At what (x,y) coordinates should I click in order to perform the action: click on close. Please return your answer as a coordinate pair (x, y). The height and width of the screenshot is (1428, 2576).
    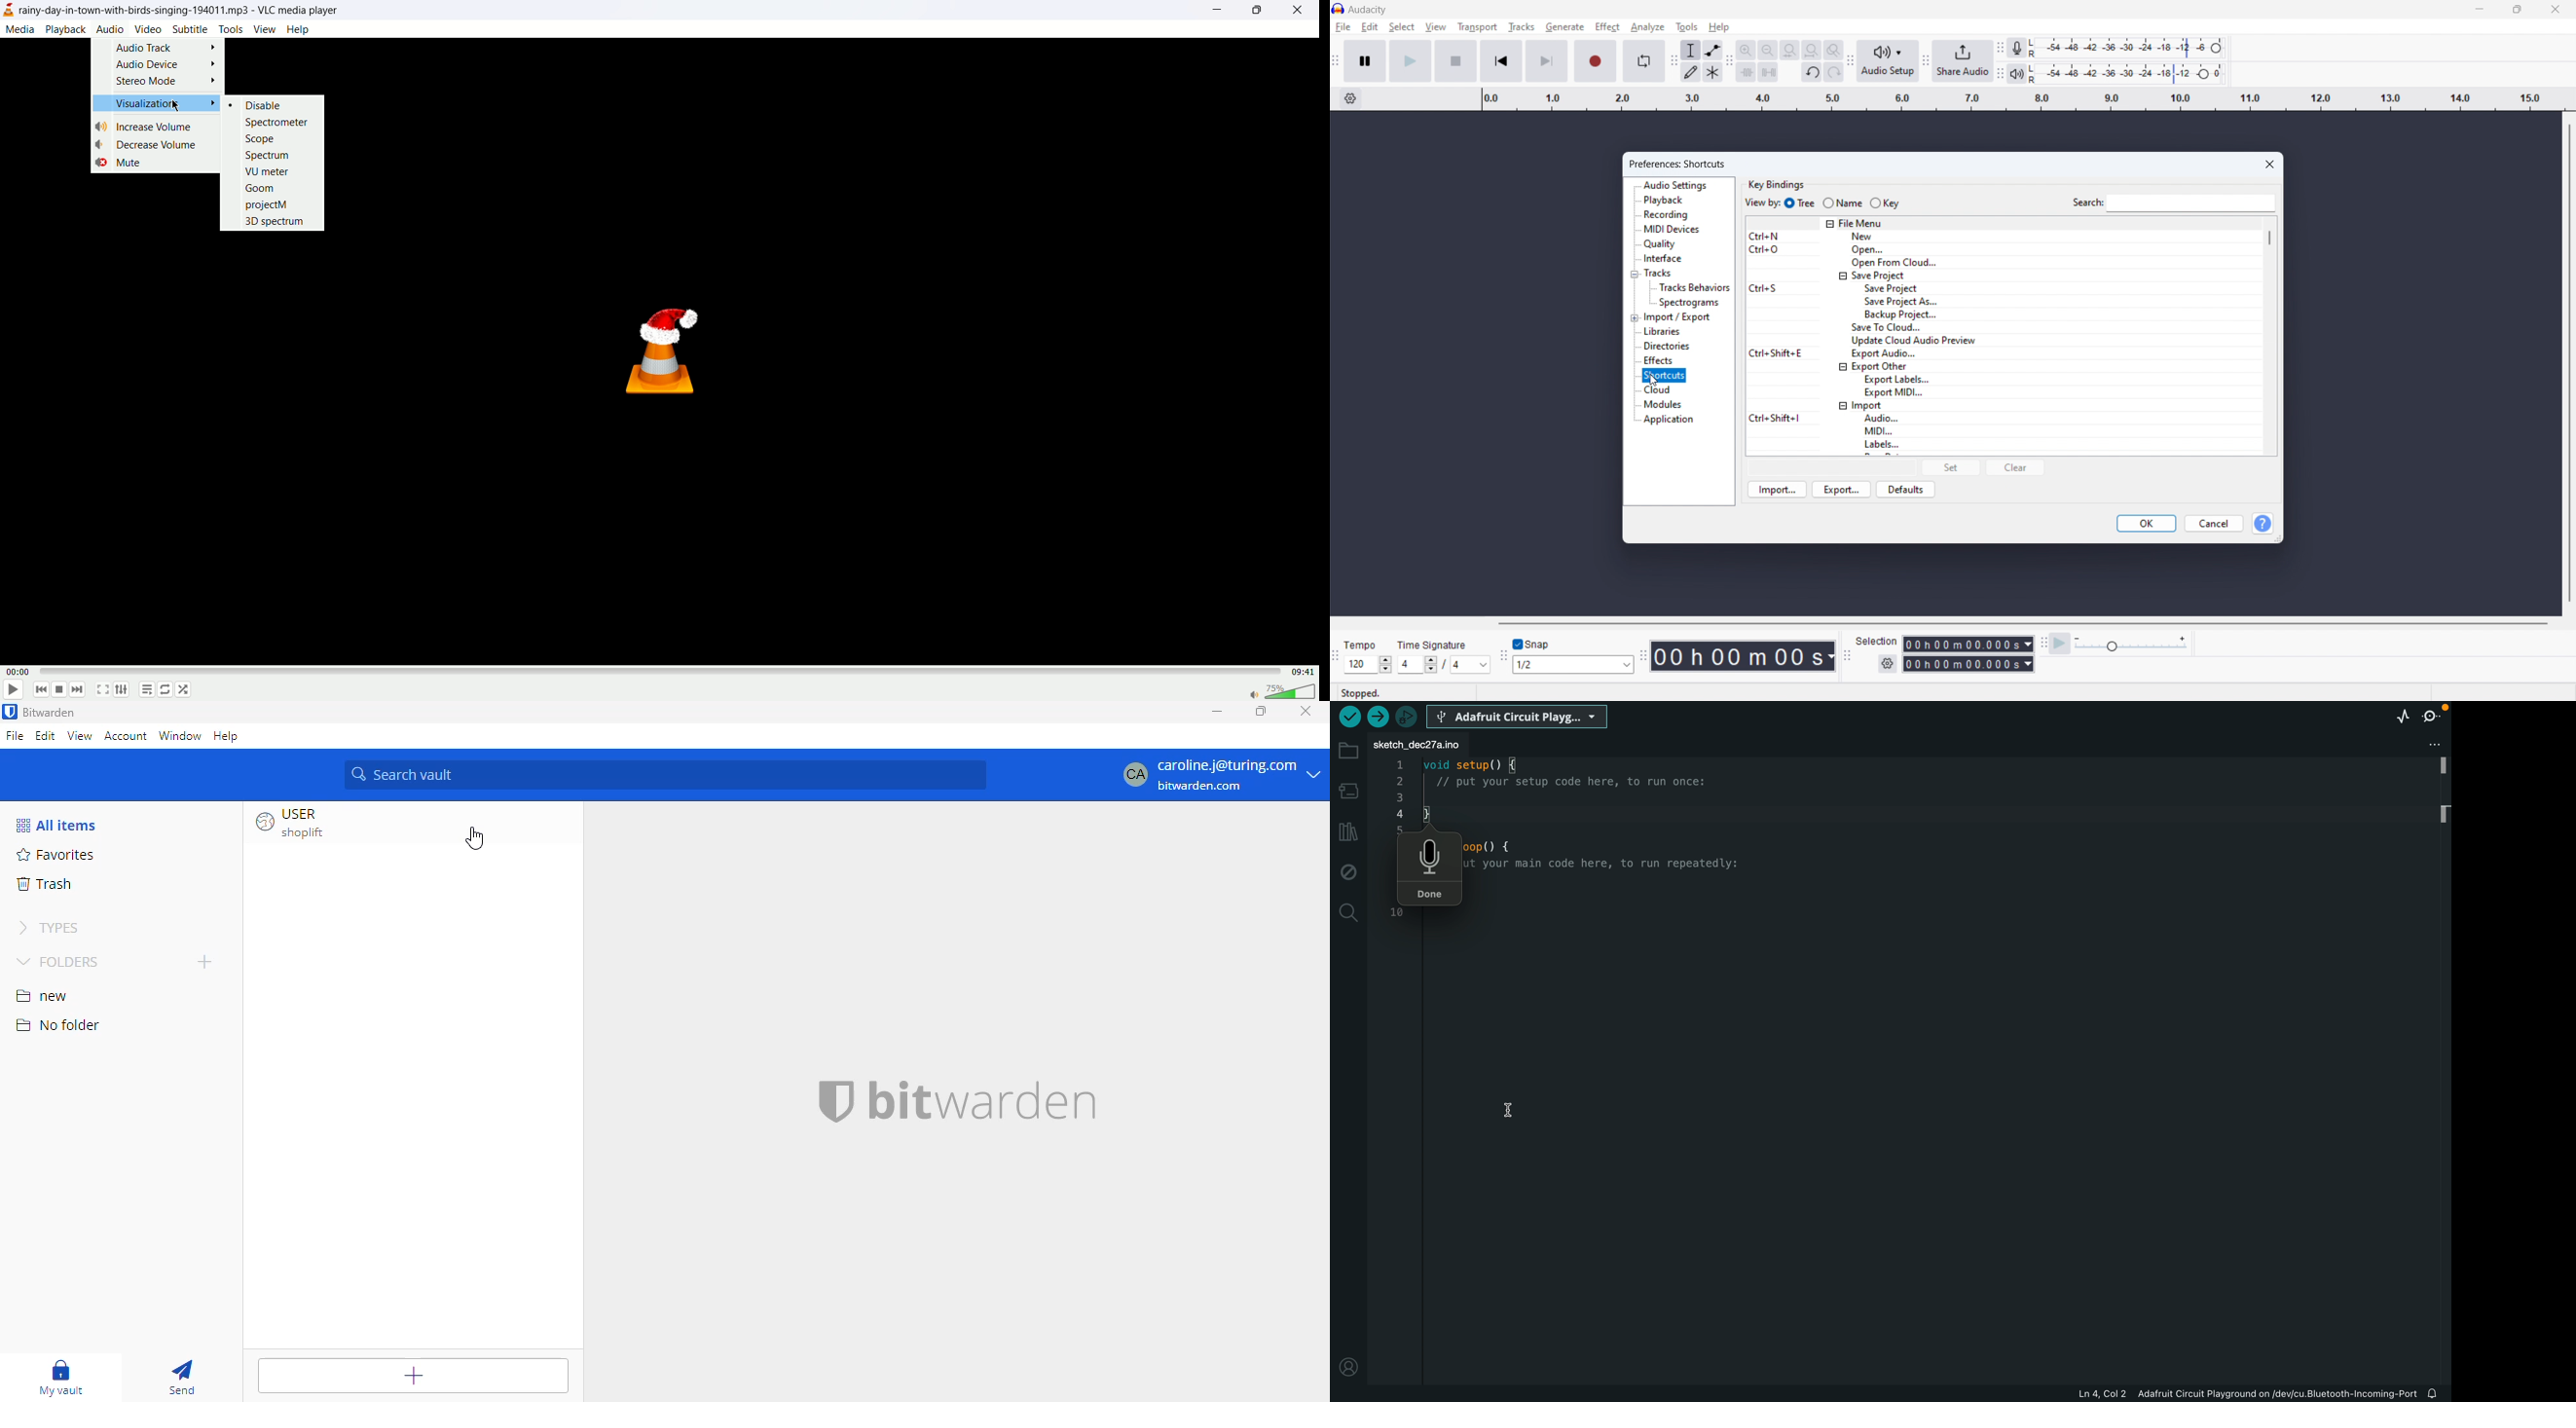
    Looking at the image, I should click on (2554, 10).